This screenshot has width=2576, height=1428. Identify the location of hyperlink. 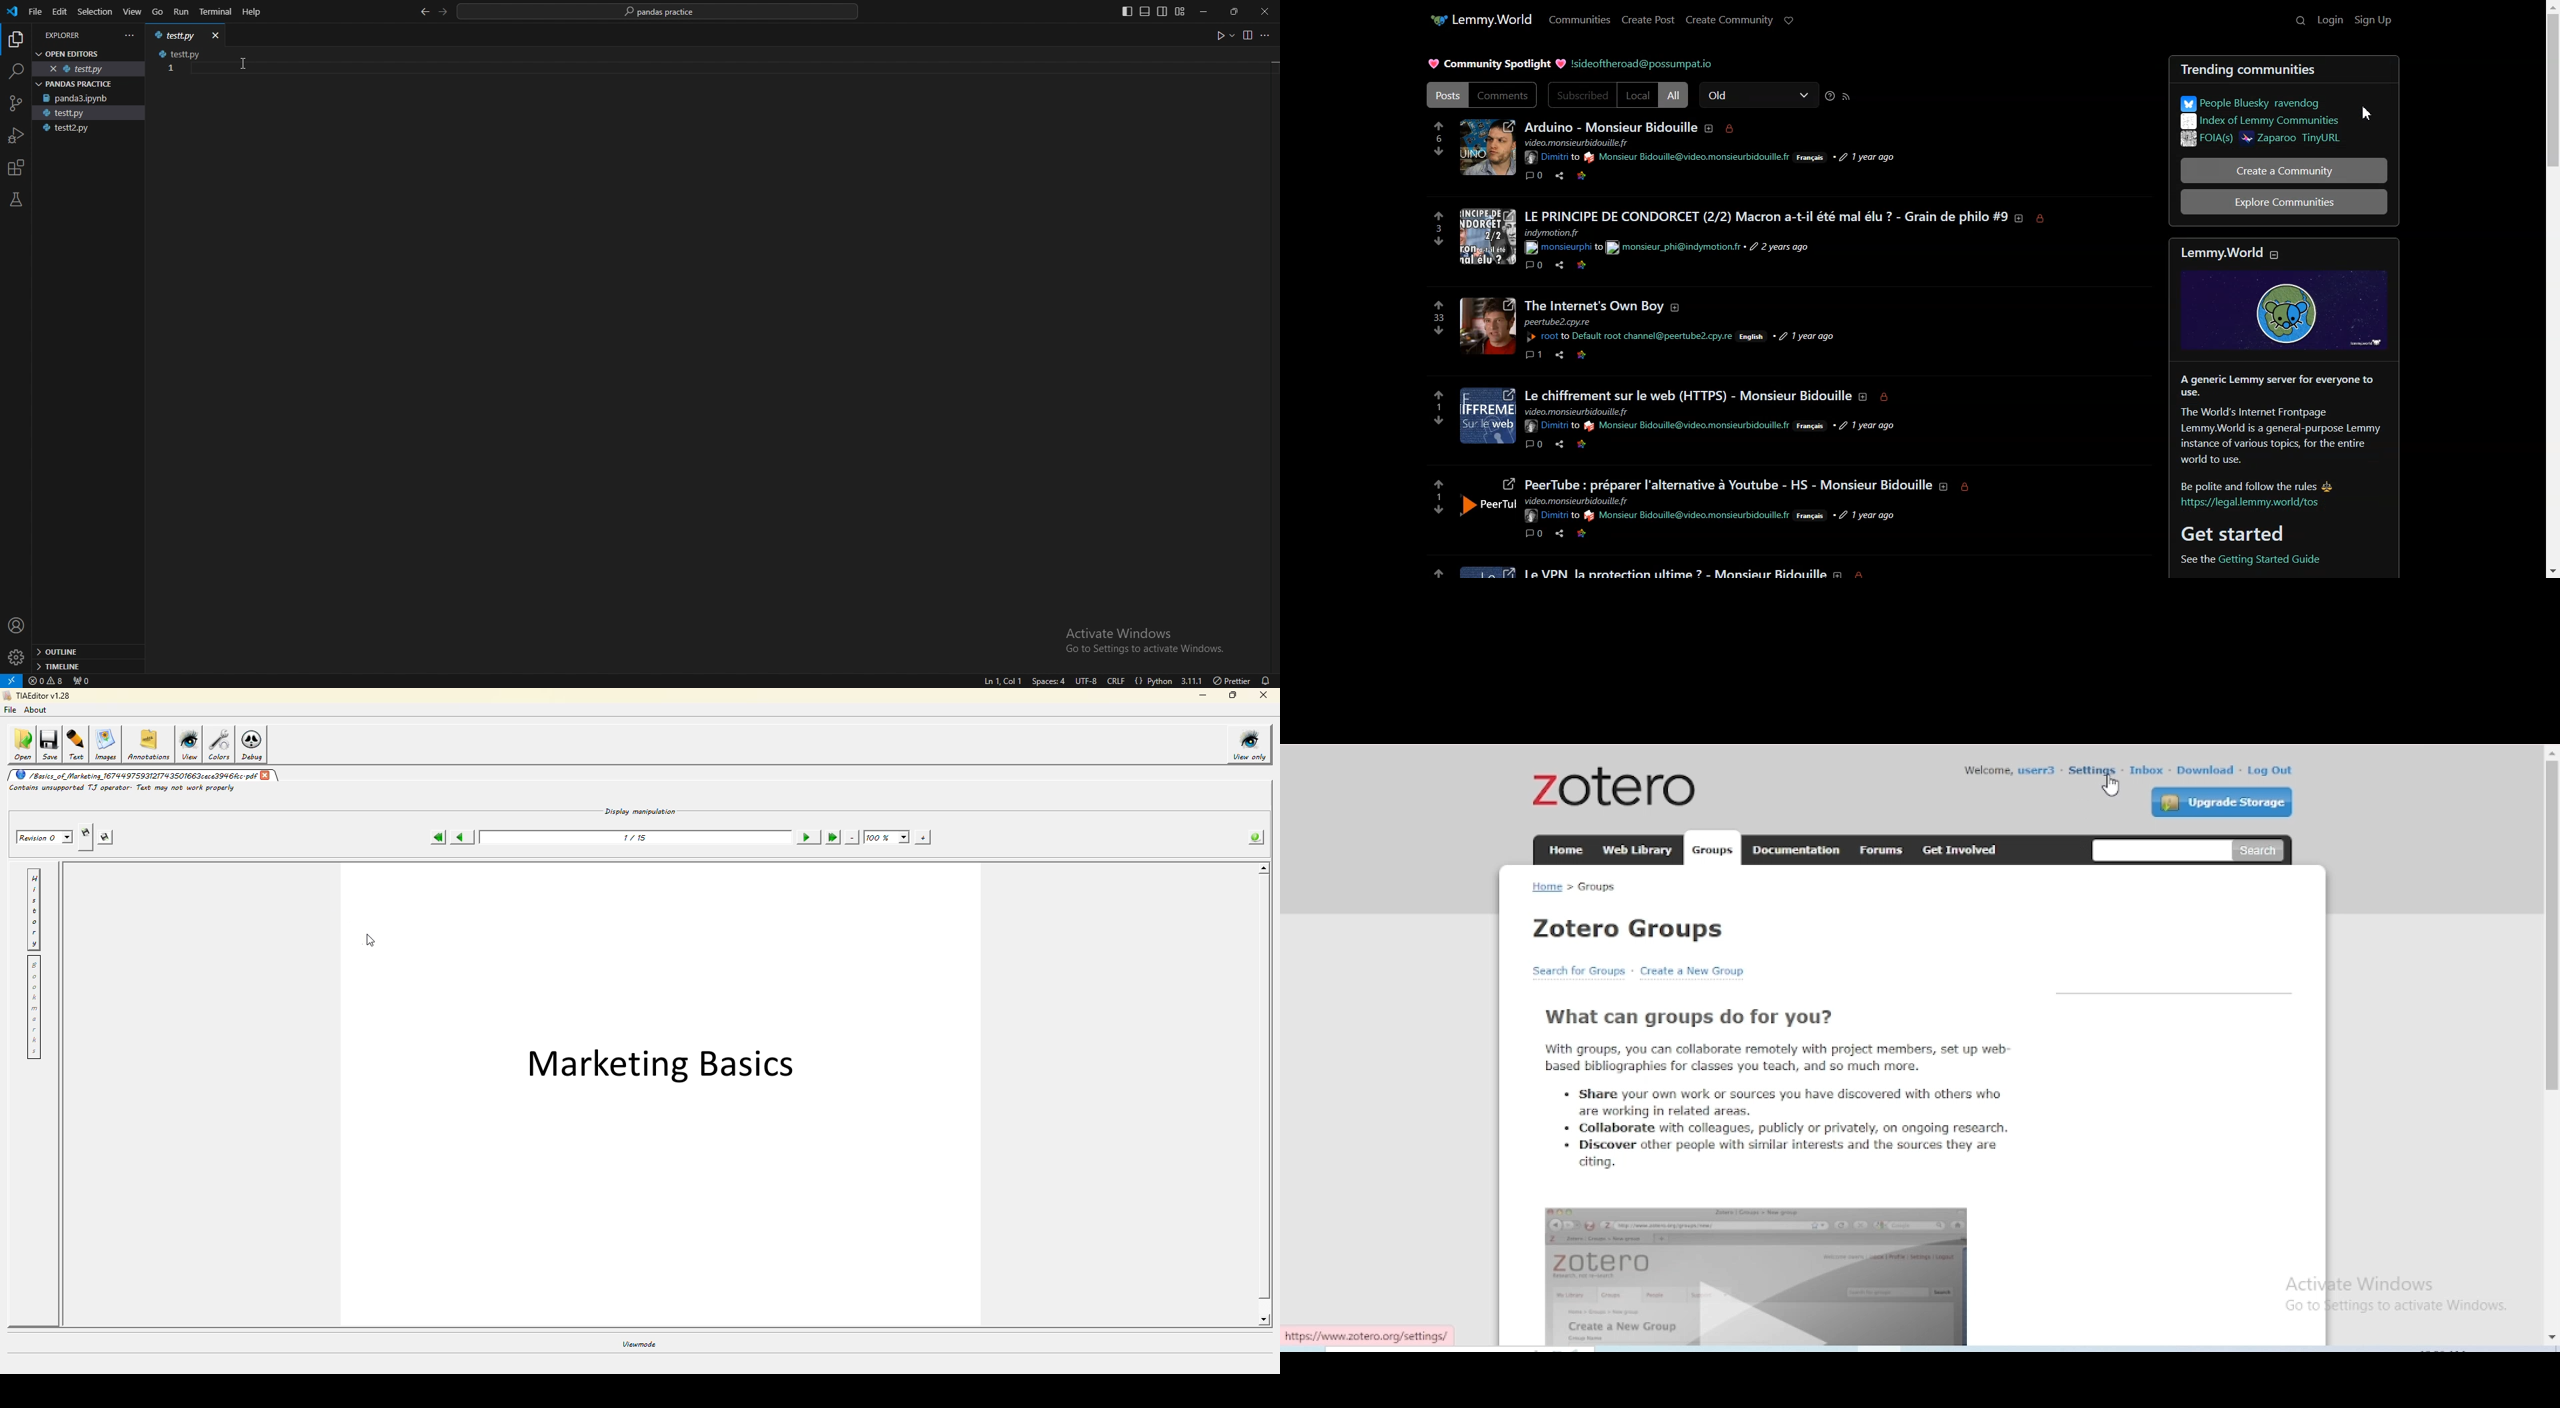
(1548, 338).